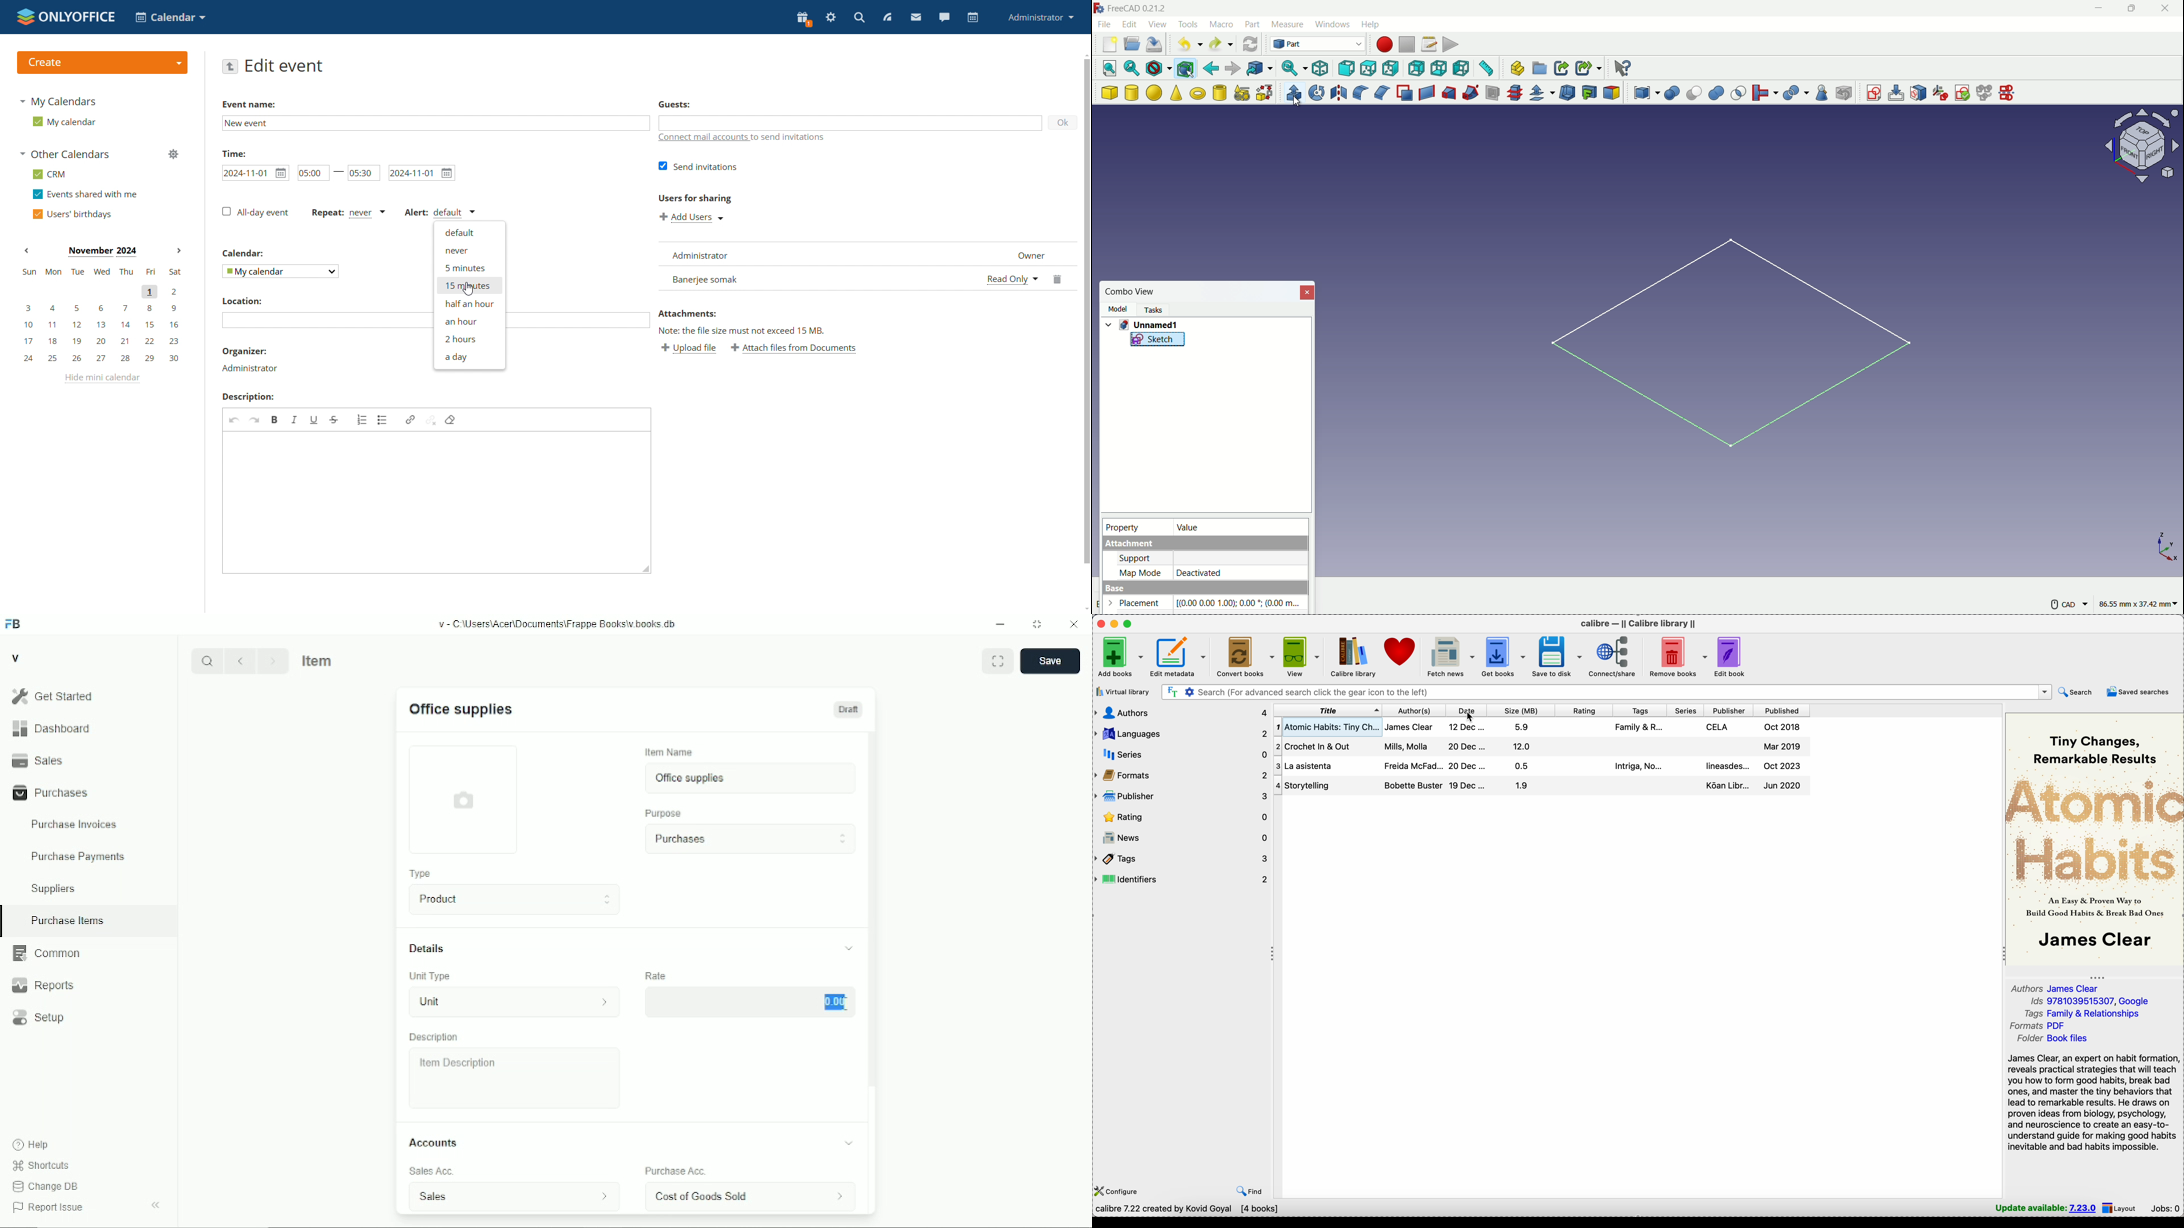 The image size is (2184, 1232). What do you see at coordinates (1606, 692) in the screenshot?
I see `search bar` at bounding box center [1606, 692].